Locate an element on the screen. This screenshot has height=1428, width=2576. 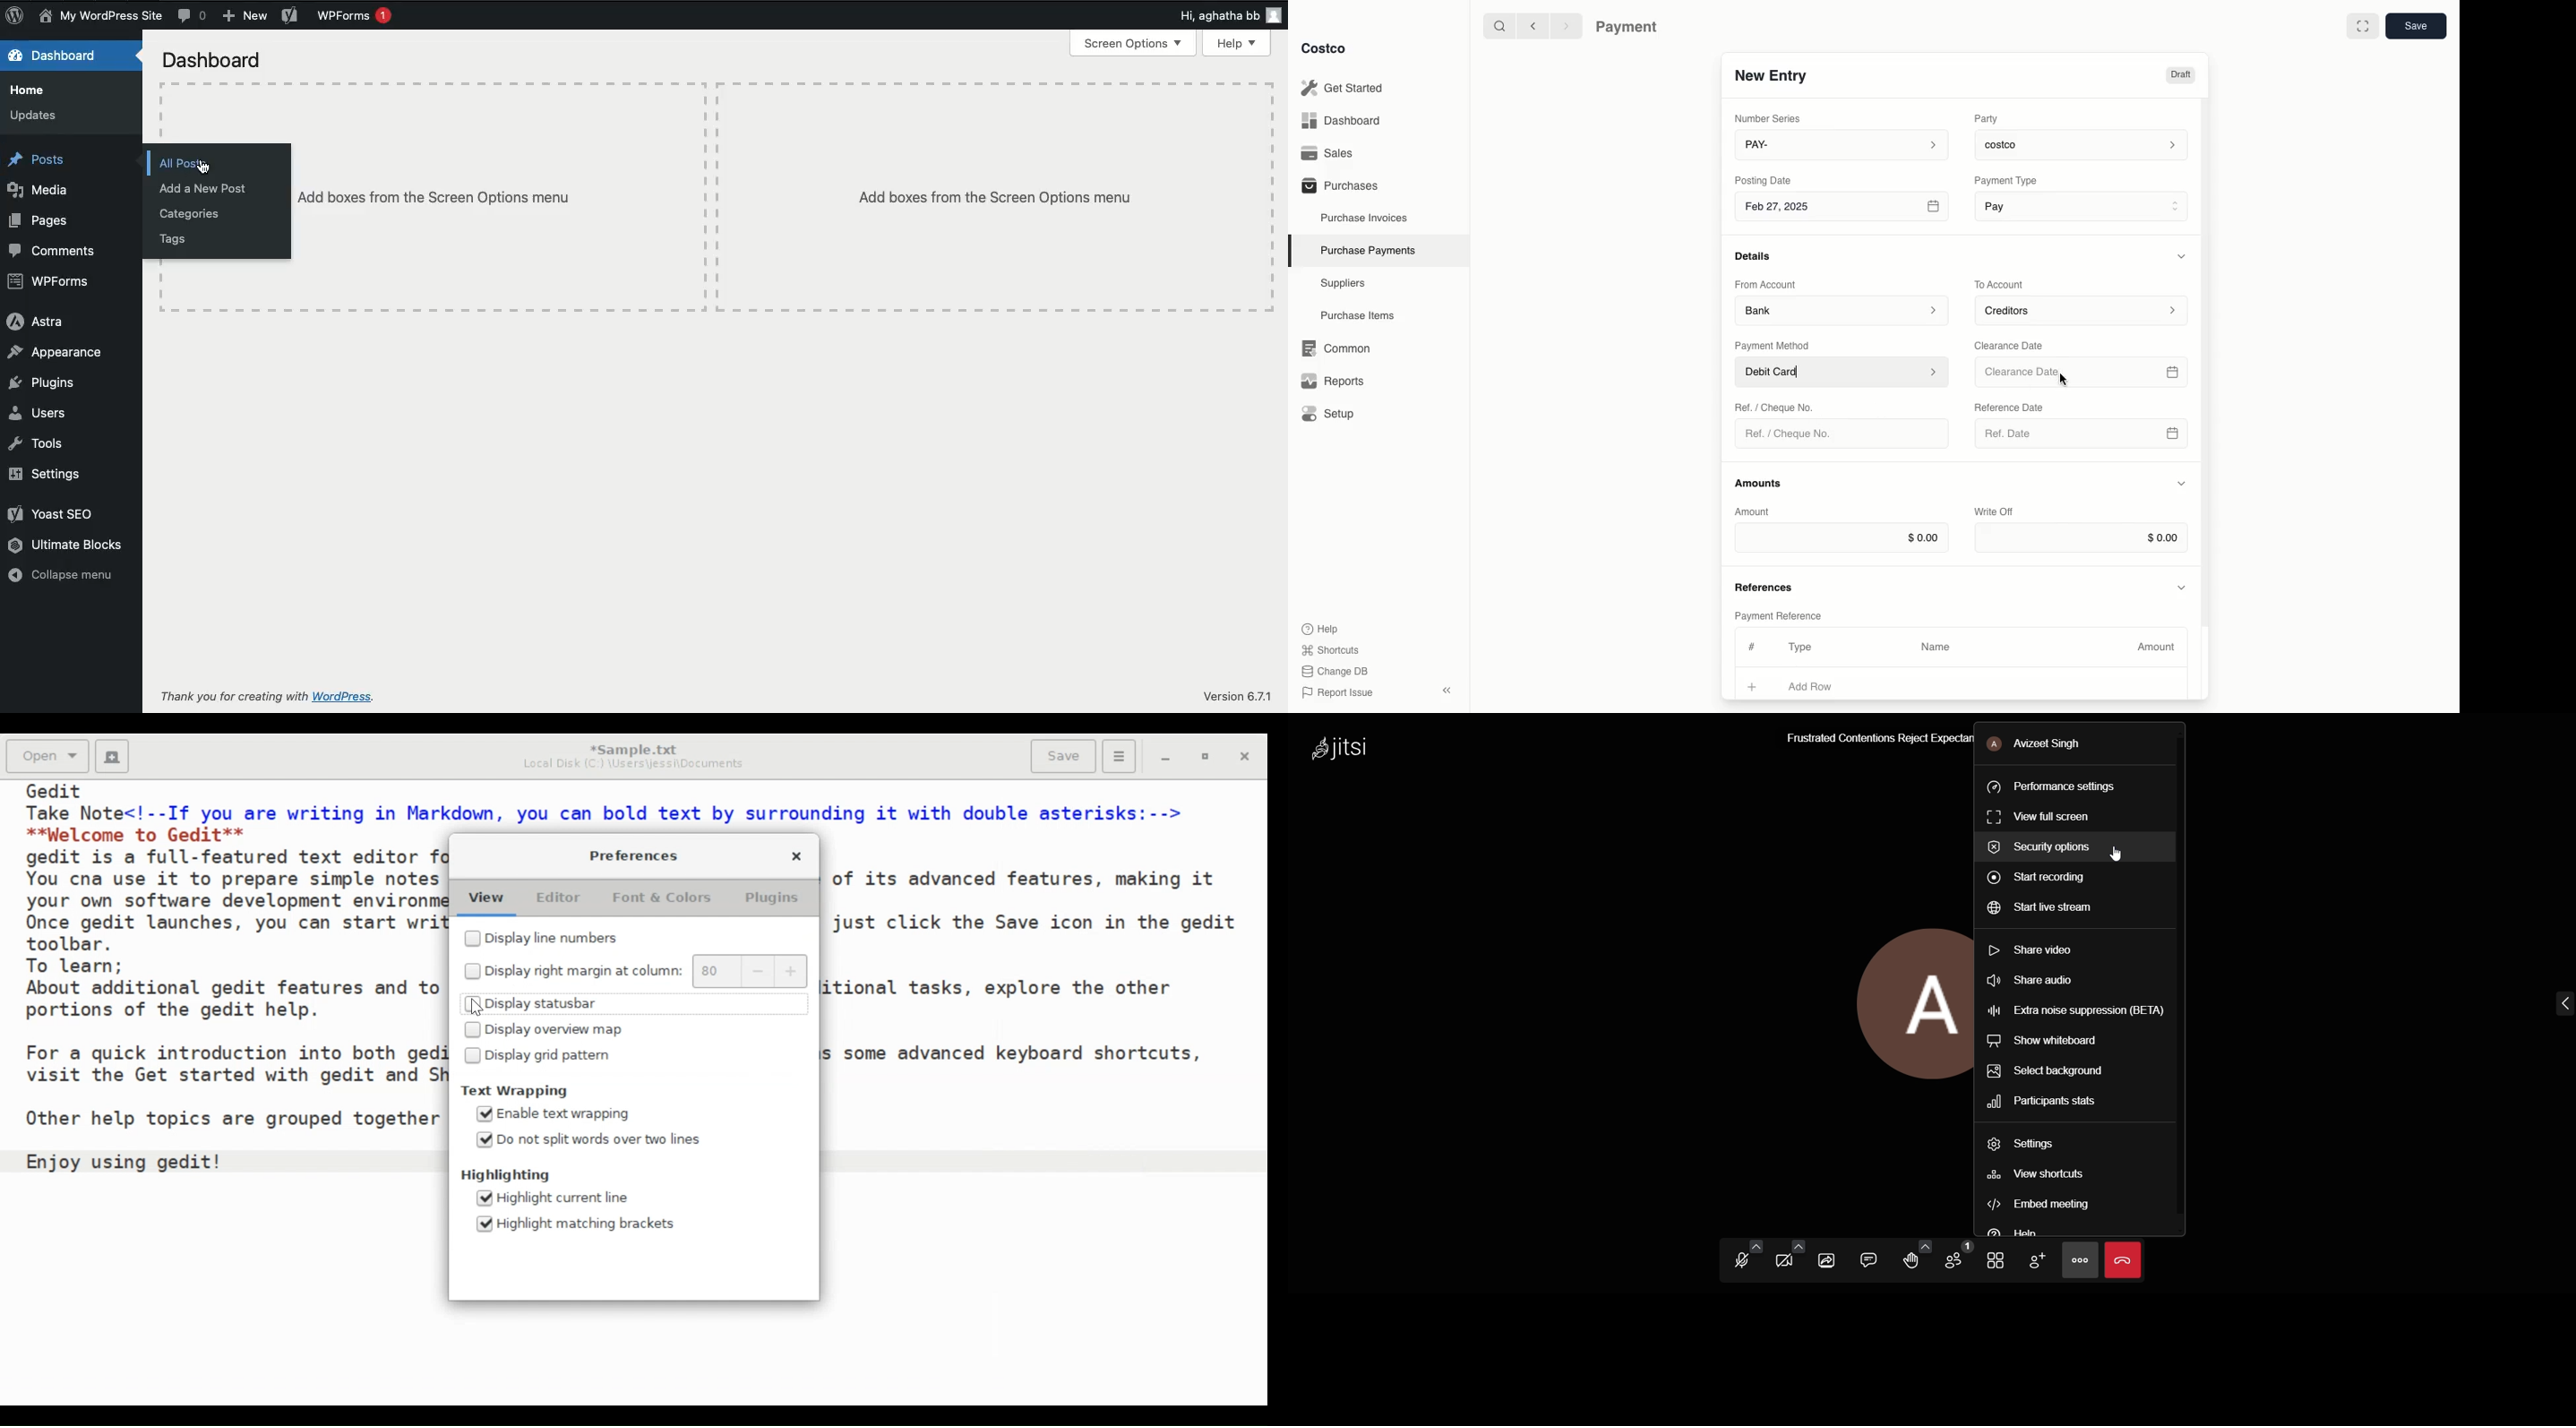
Change DB is located at coordinates (1338, 671).